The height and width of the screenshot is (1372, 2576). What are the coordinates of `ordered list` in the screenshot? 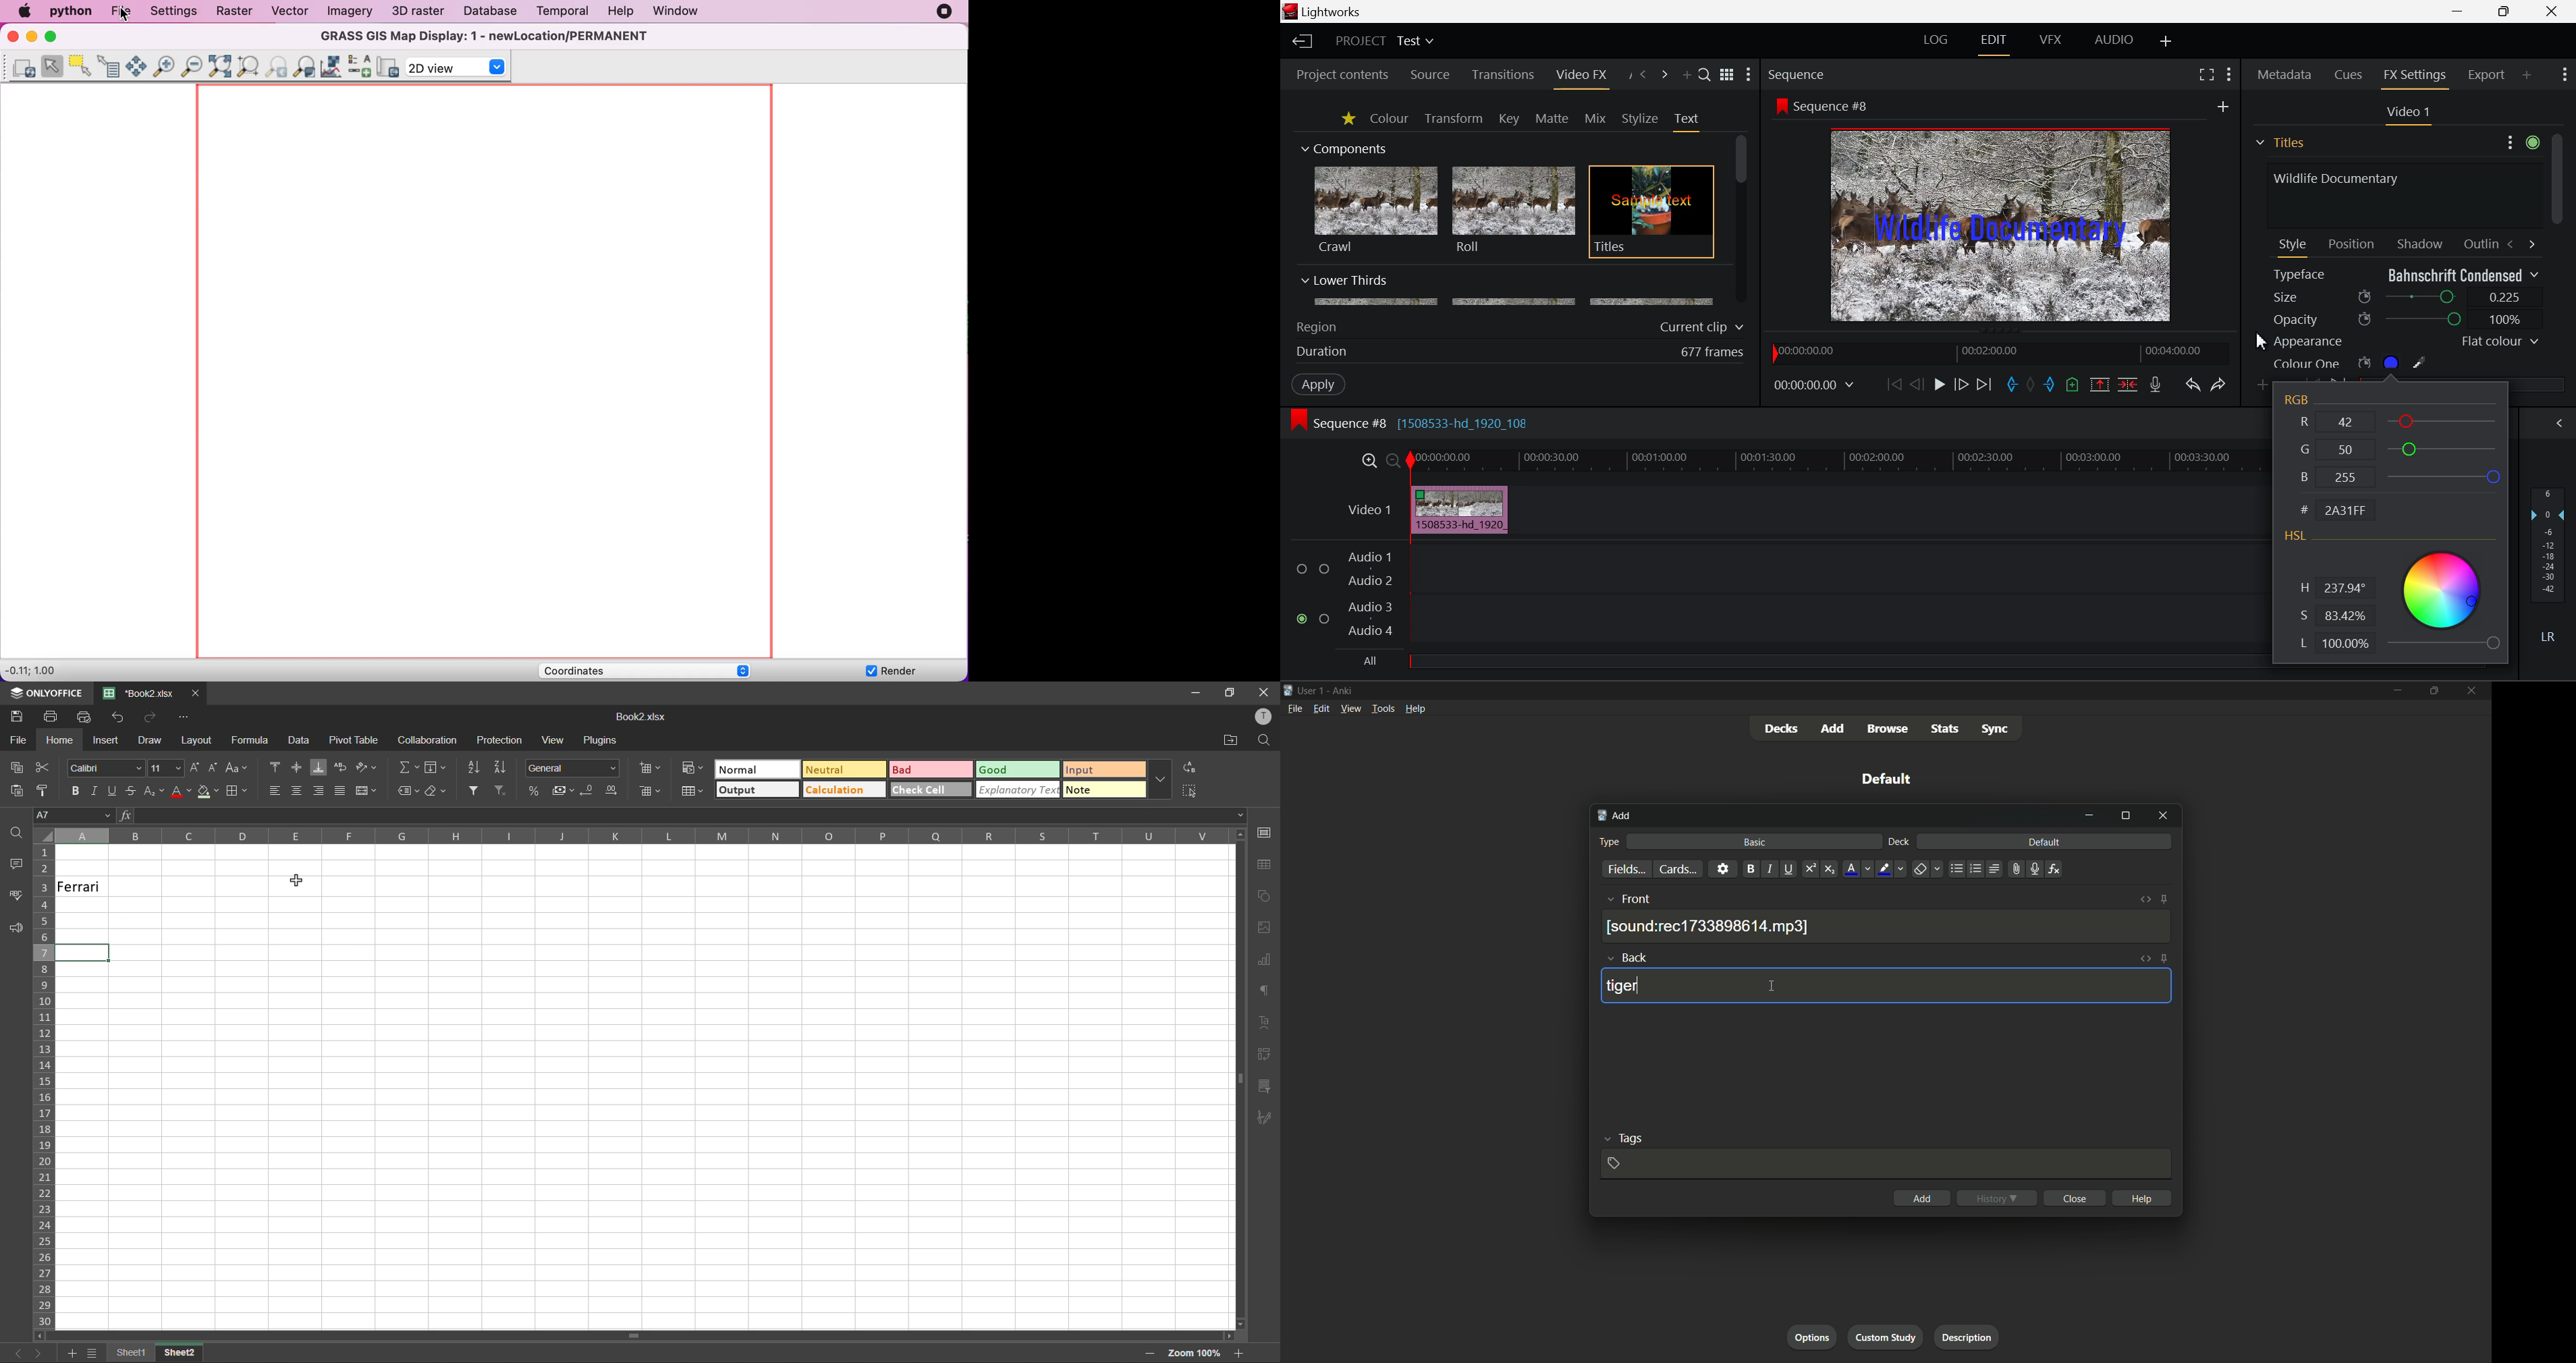 It's located at (1974, 869).